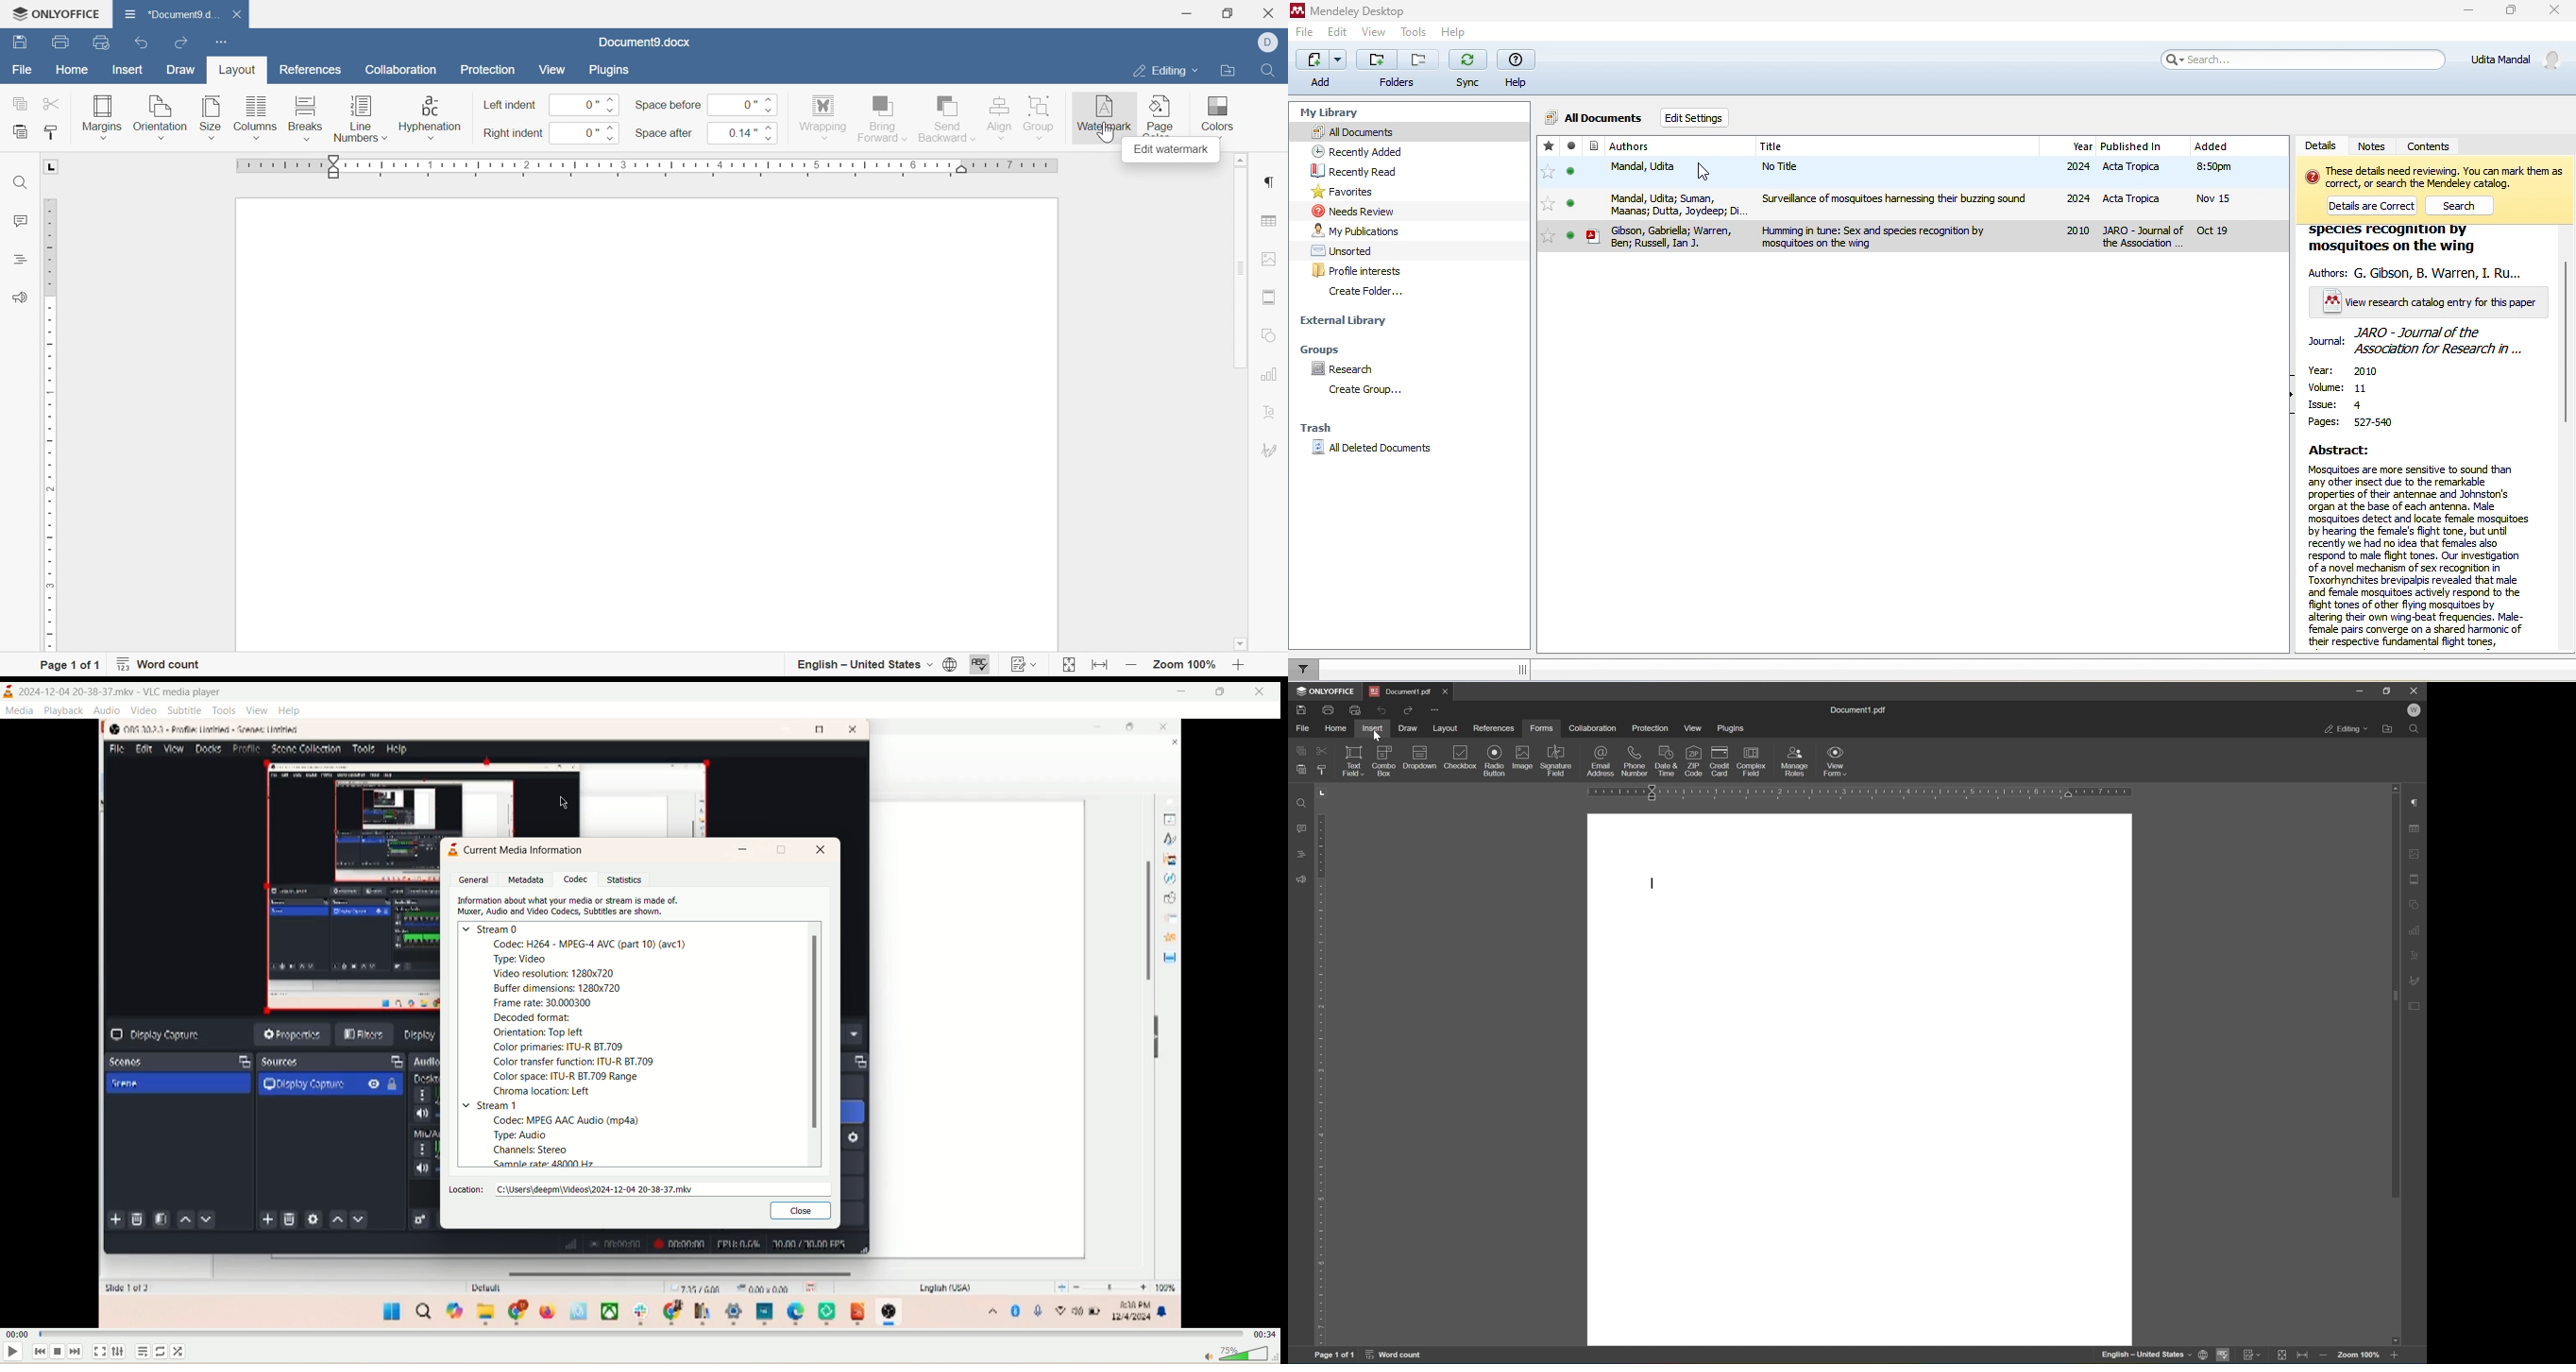  I want to click on open file location, so click(1226, 72).